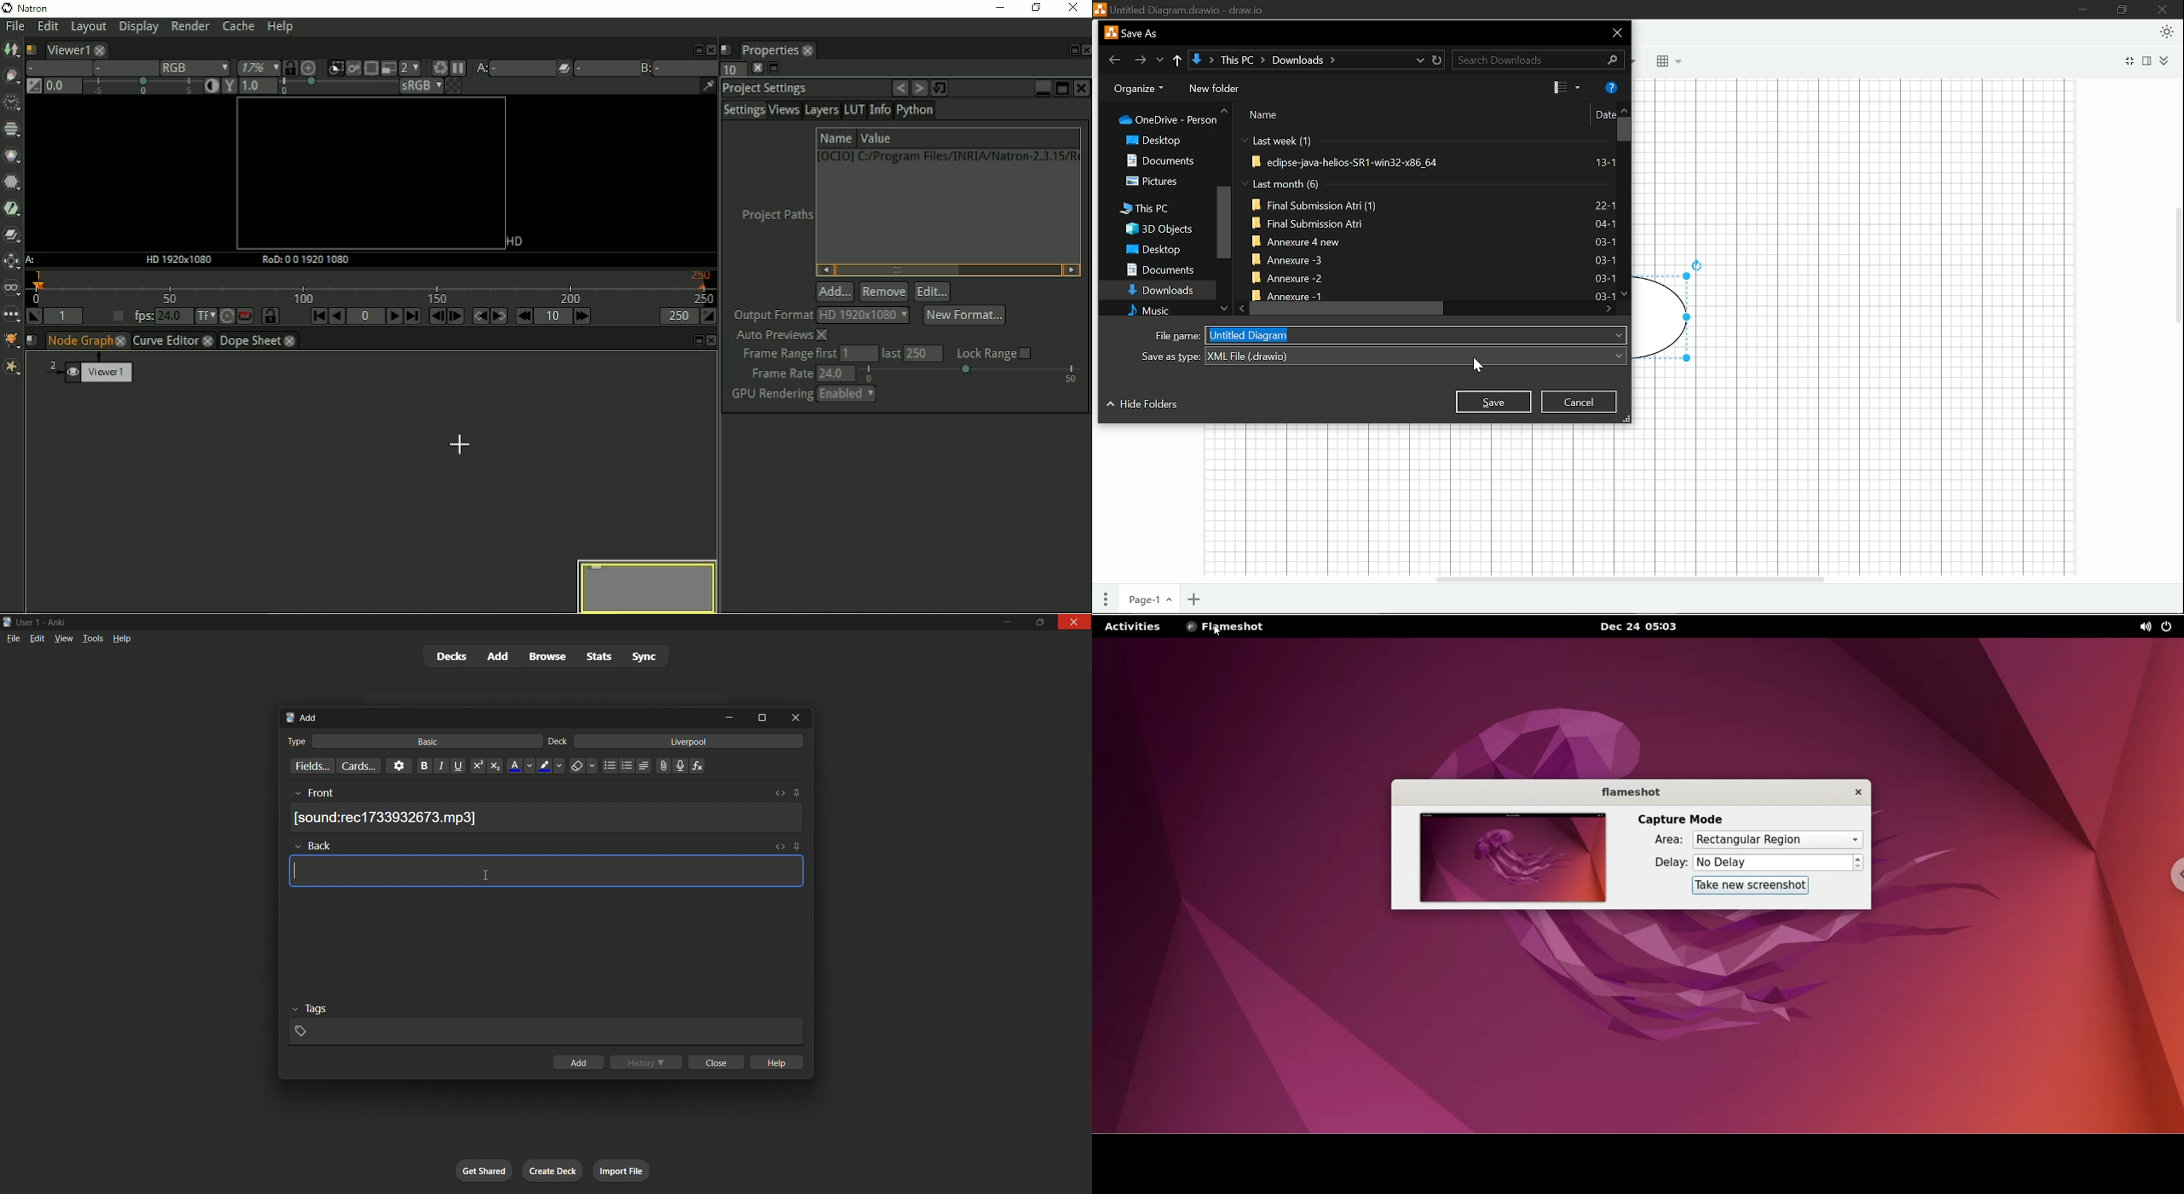 Image resolution: width=2184 pixels, height=1204 pixels. I want to click on Path of the current location, so click(1279, 61).